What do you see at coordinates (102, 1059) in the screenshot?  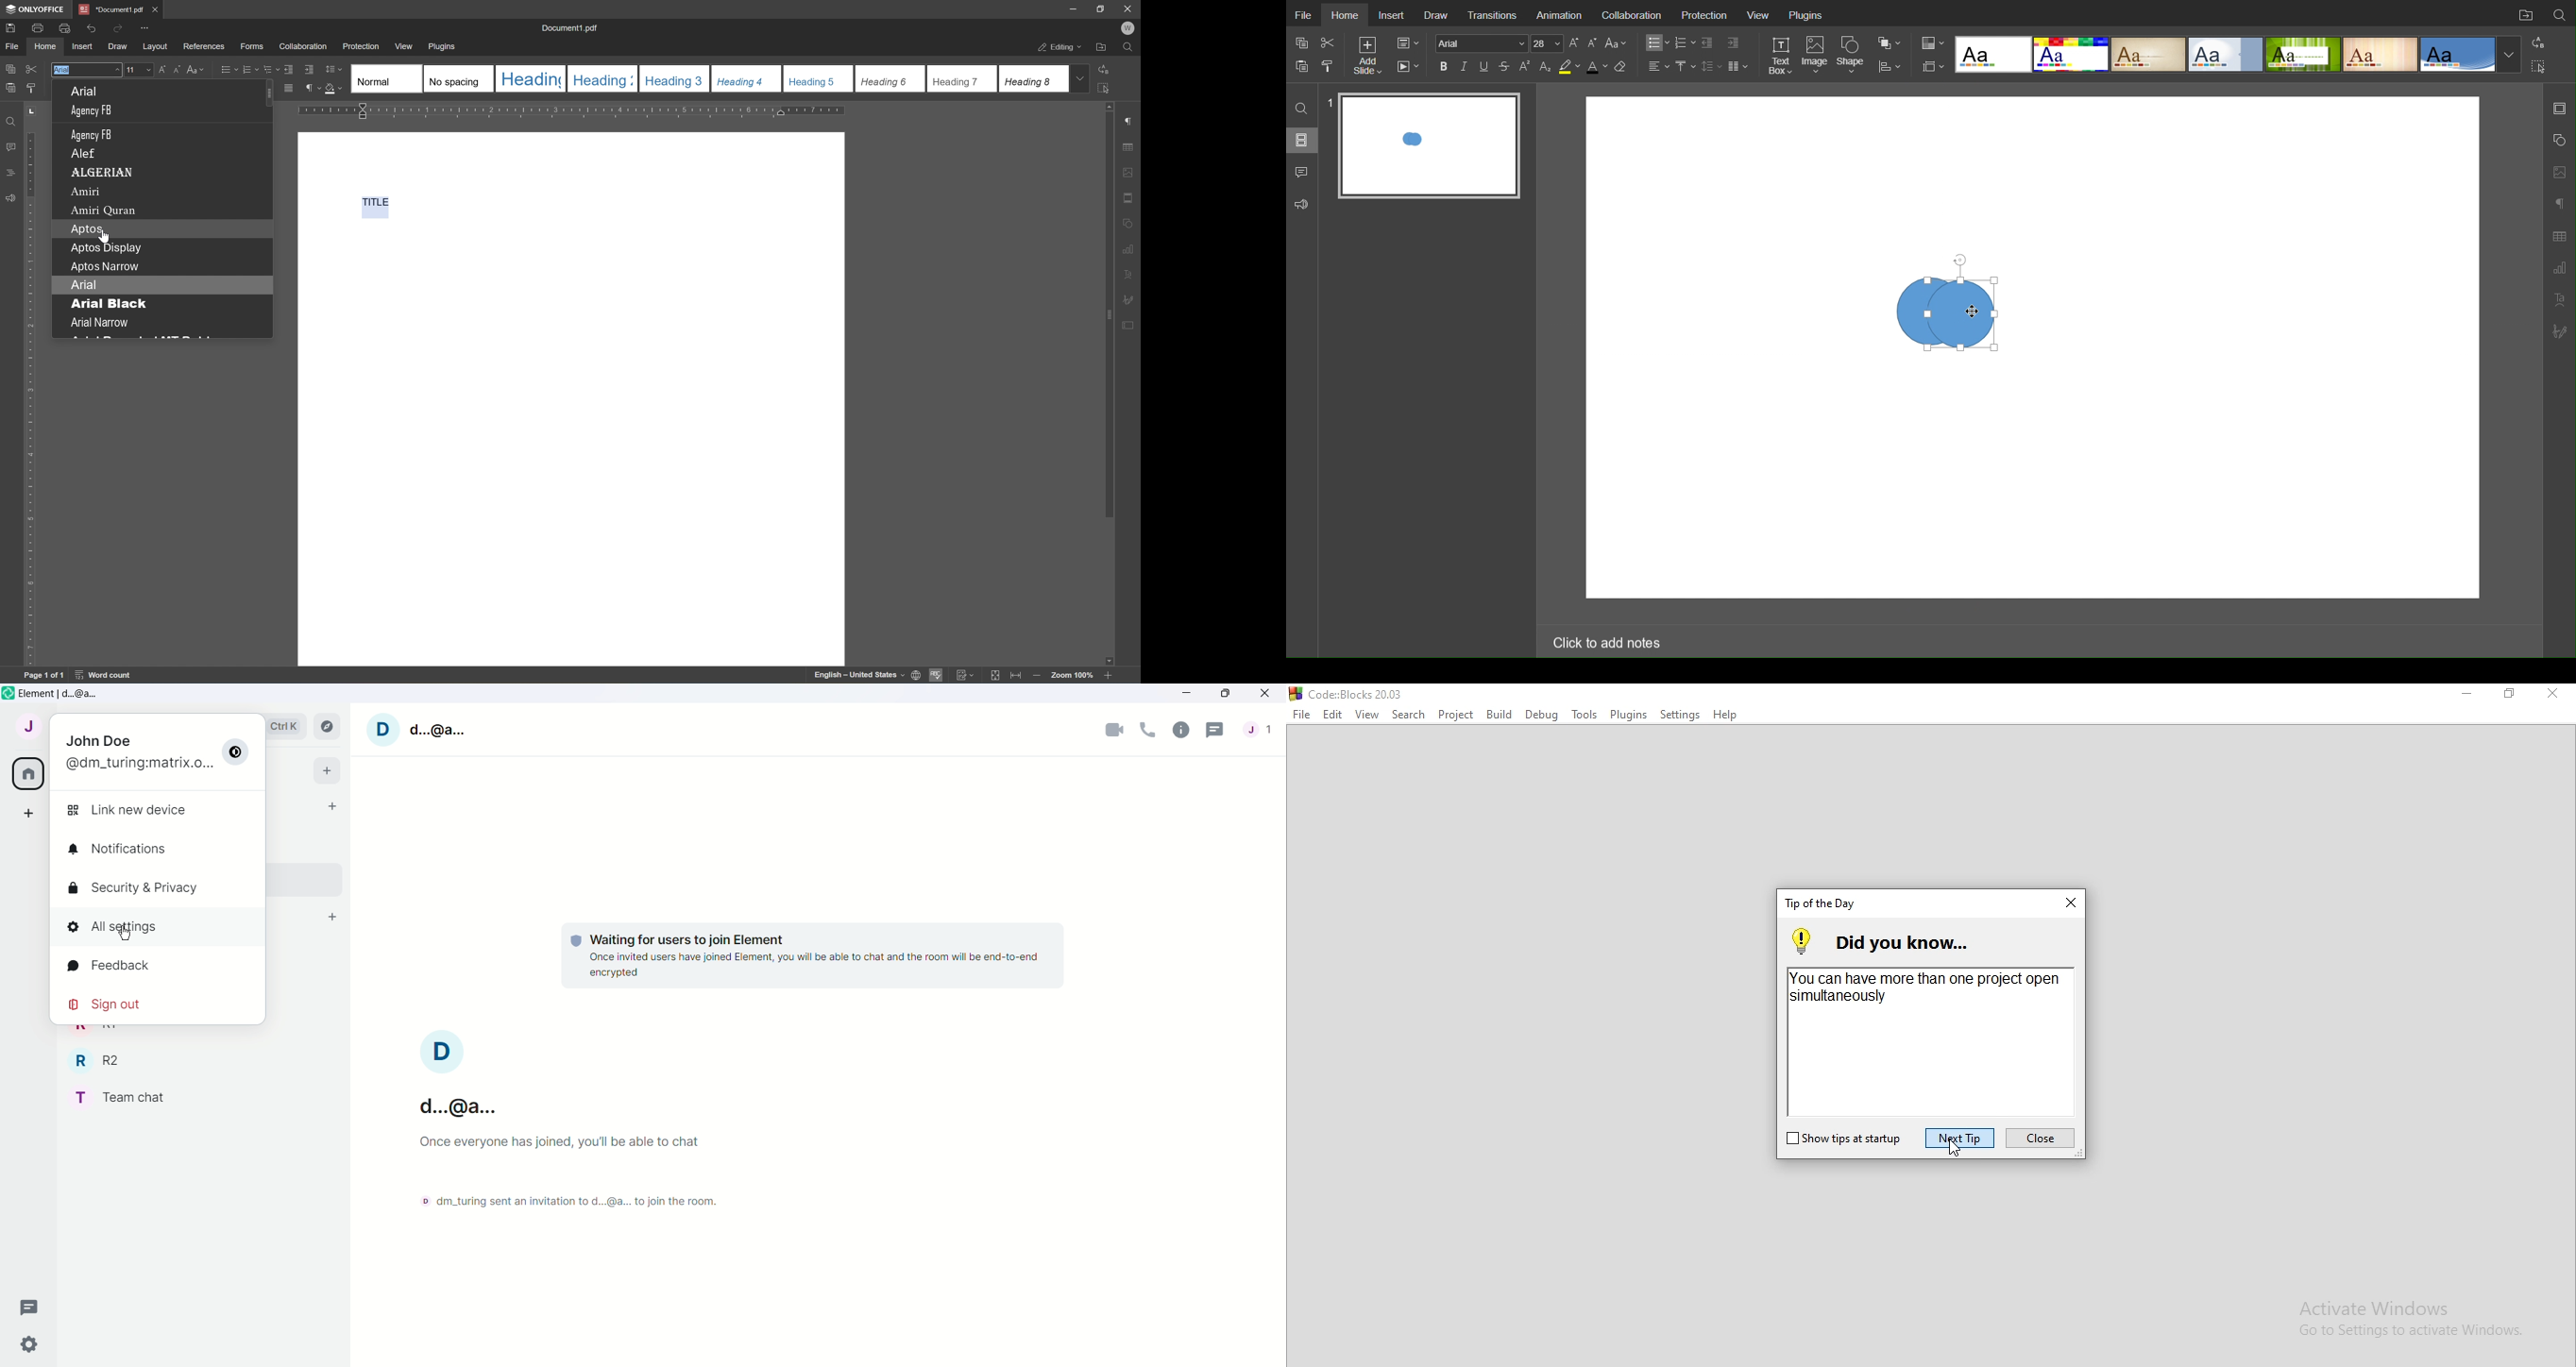 I see `R2 - Room Name` at bounding box center [102, 1059].